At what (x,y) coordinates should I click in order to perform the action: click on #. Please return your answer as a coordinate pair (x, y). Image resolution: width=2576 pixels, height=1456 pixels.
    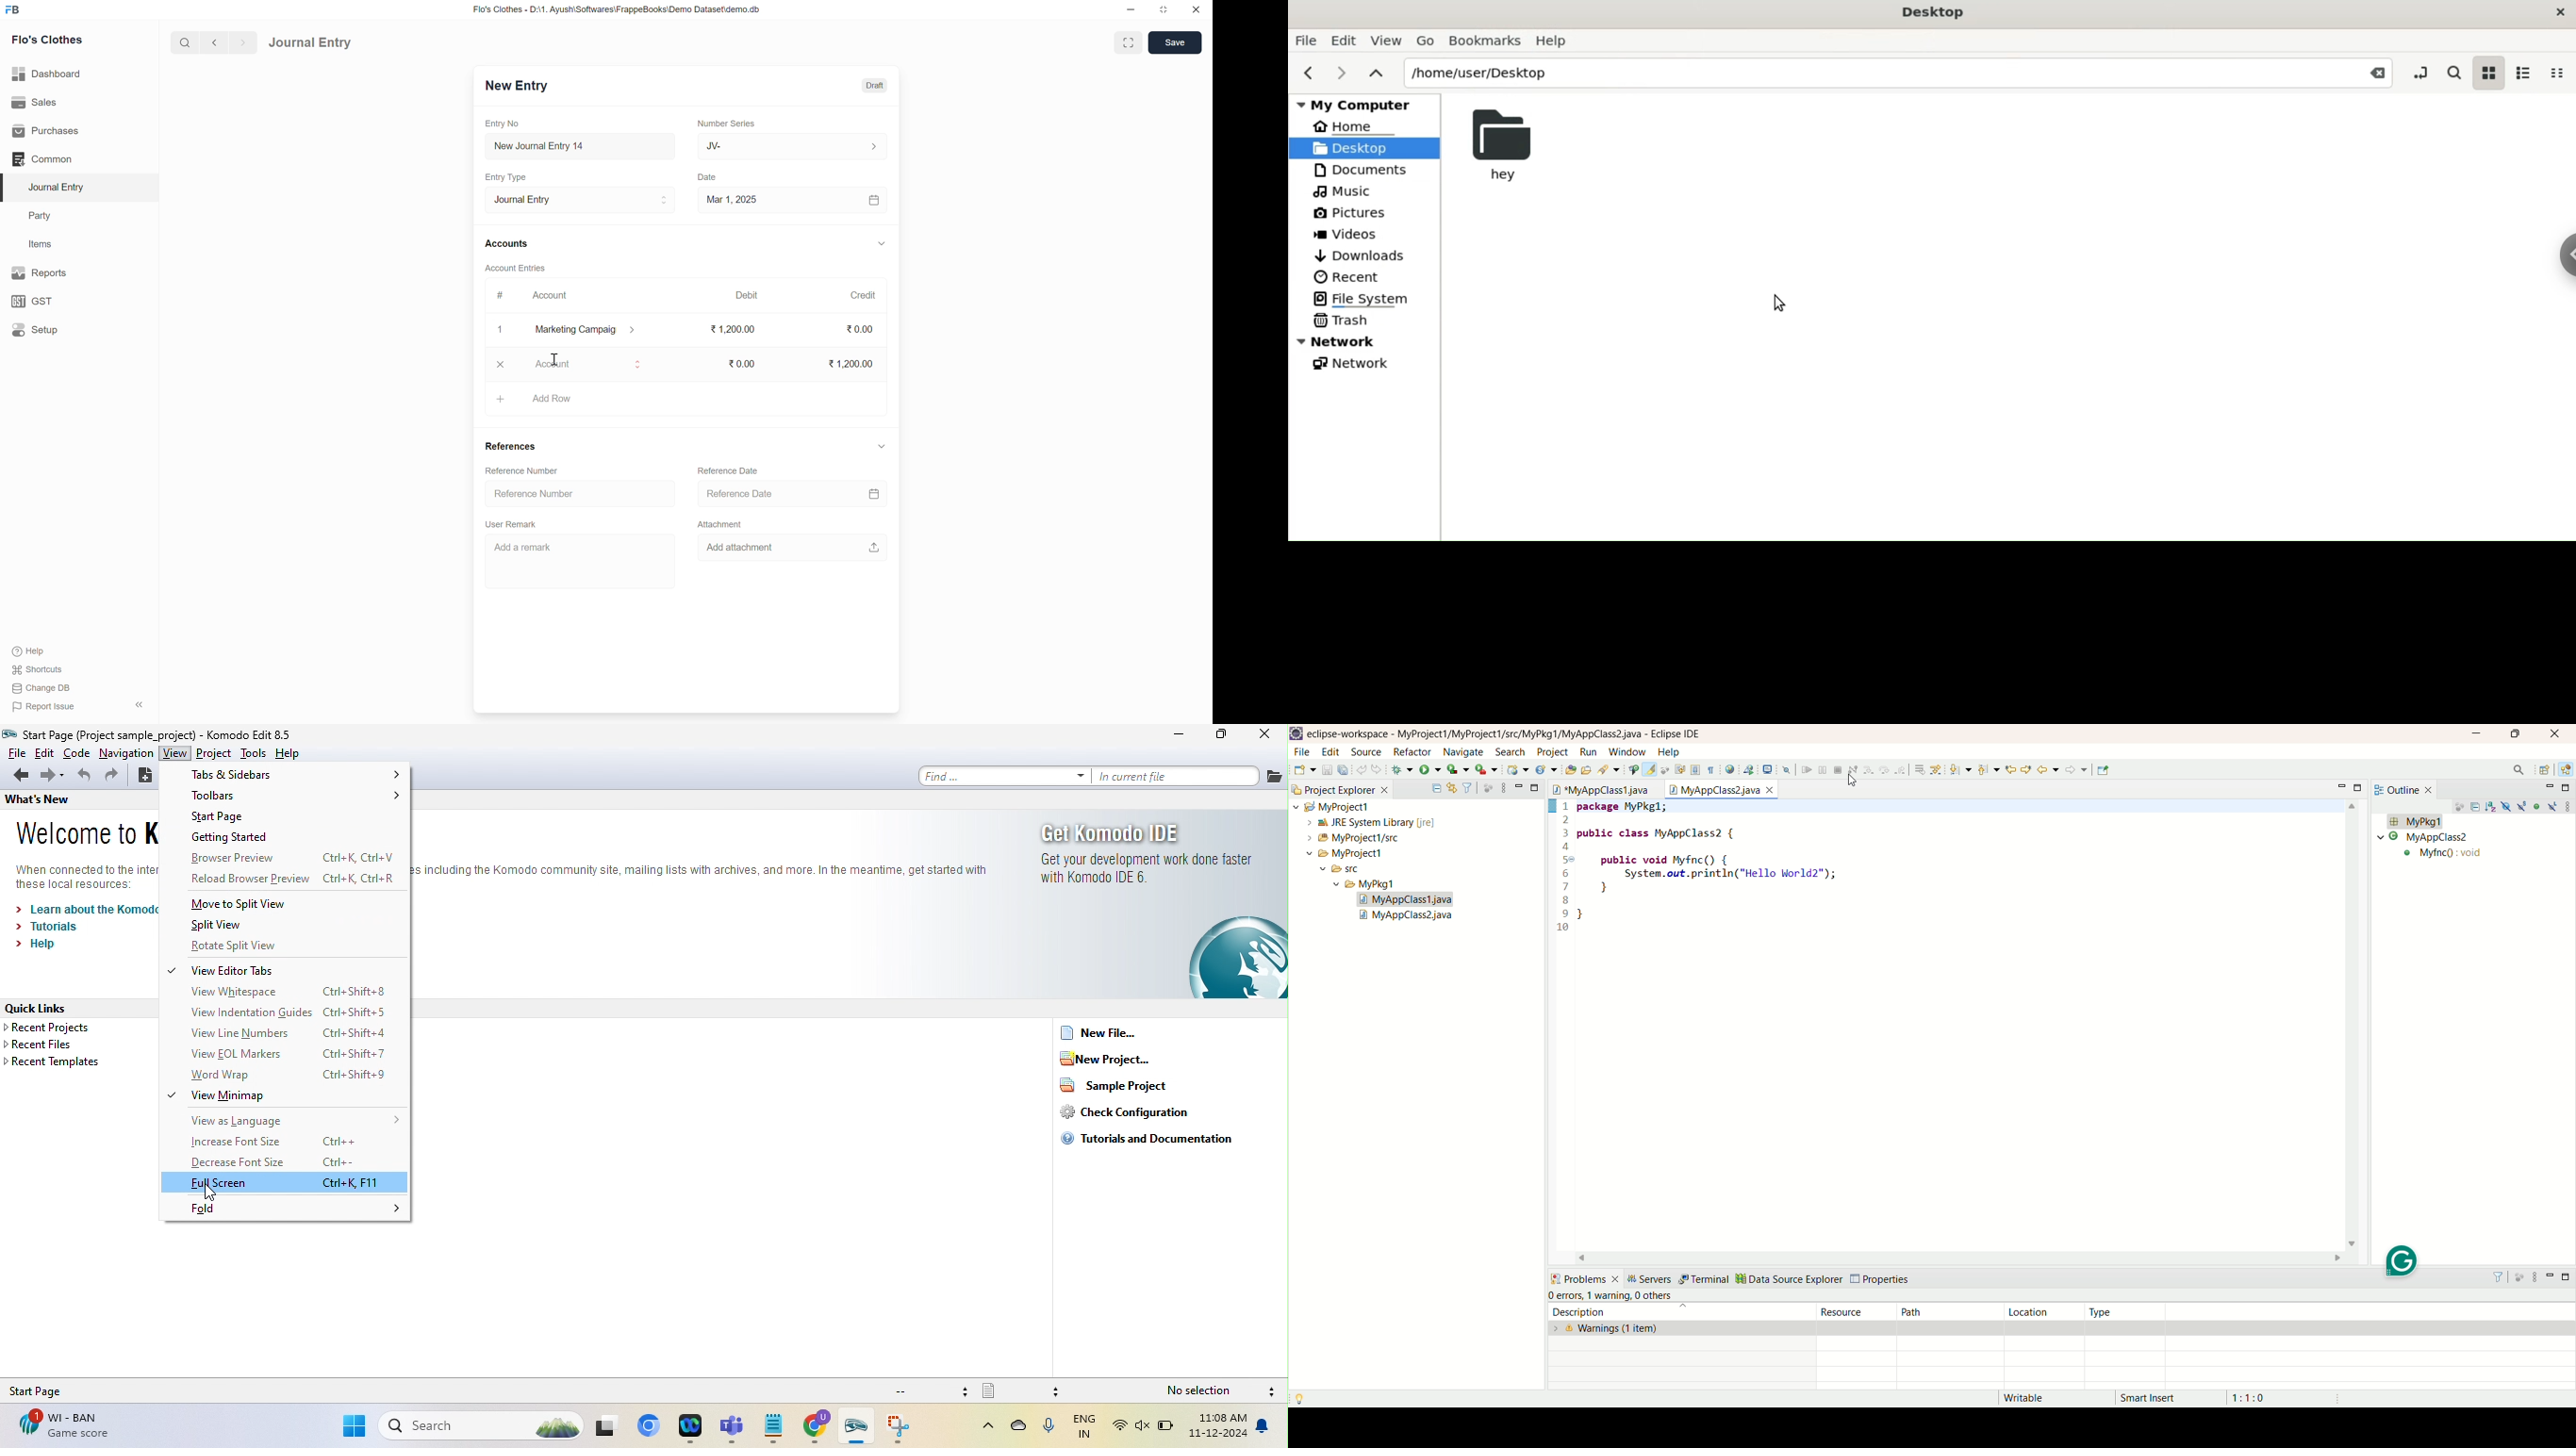
    Looking at the image, I should click on (501, 295).